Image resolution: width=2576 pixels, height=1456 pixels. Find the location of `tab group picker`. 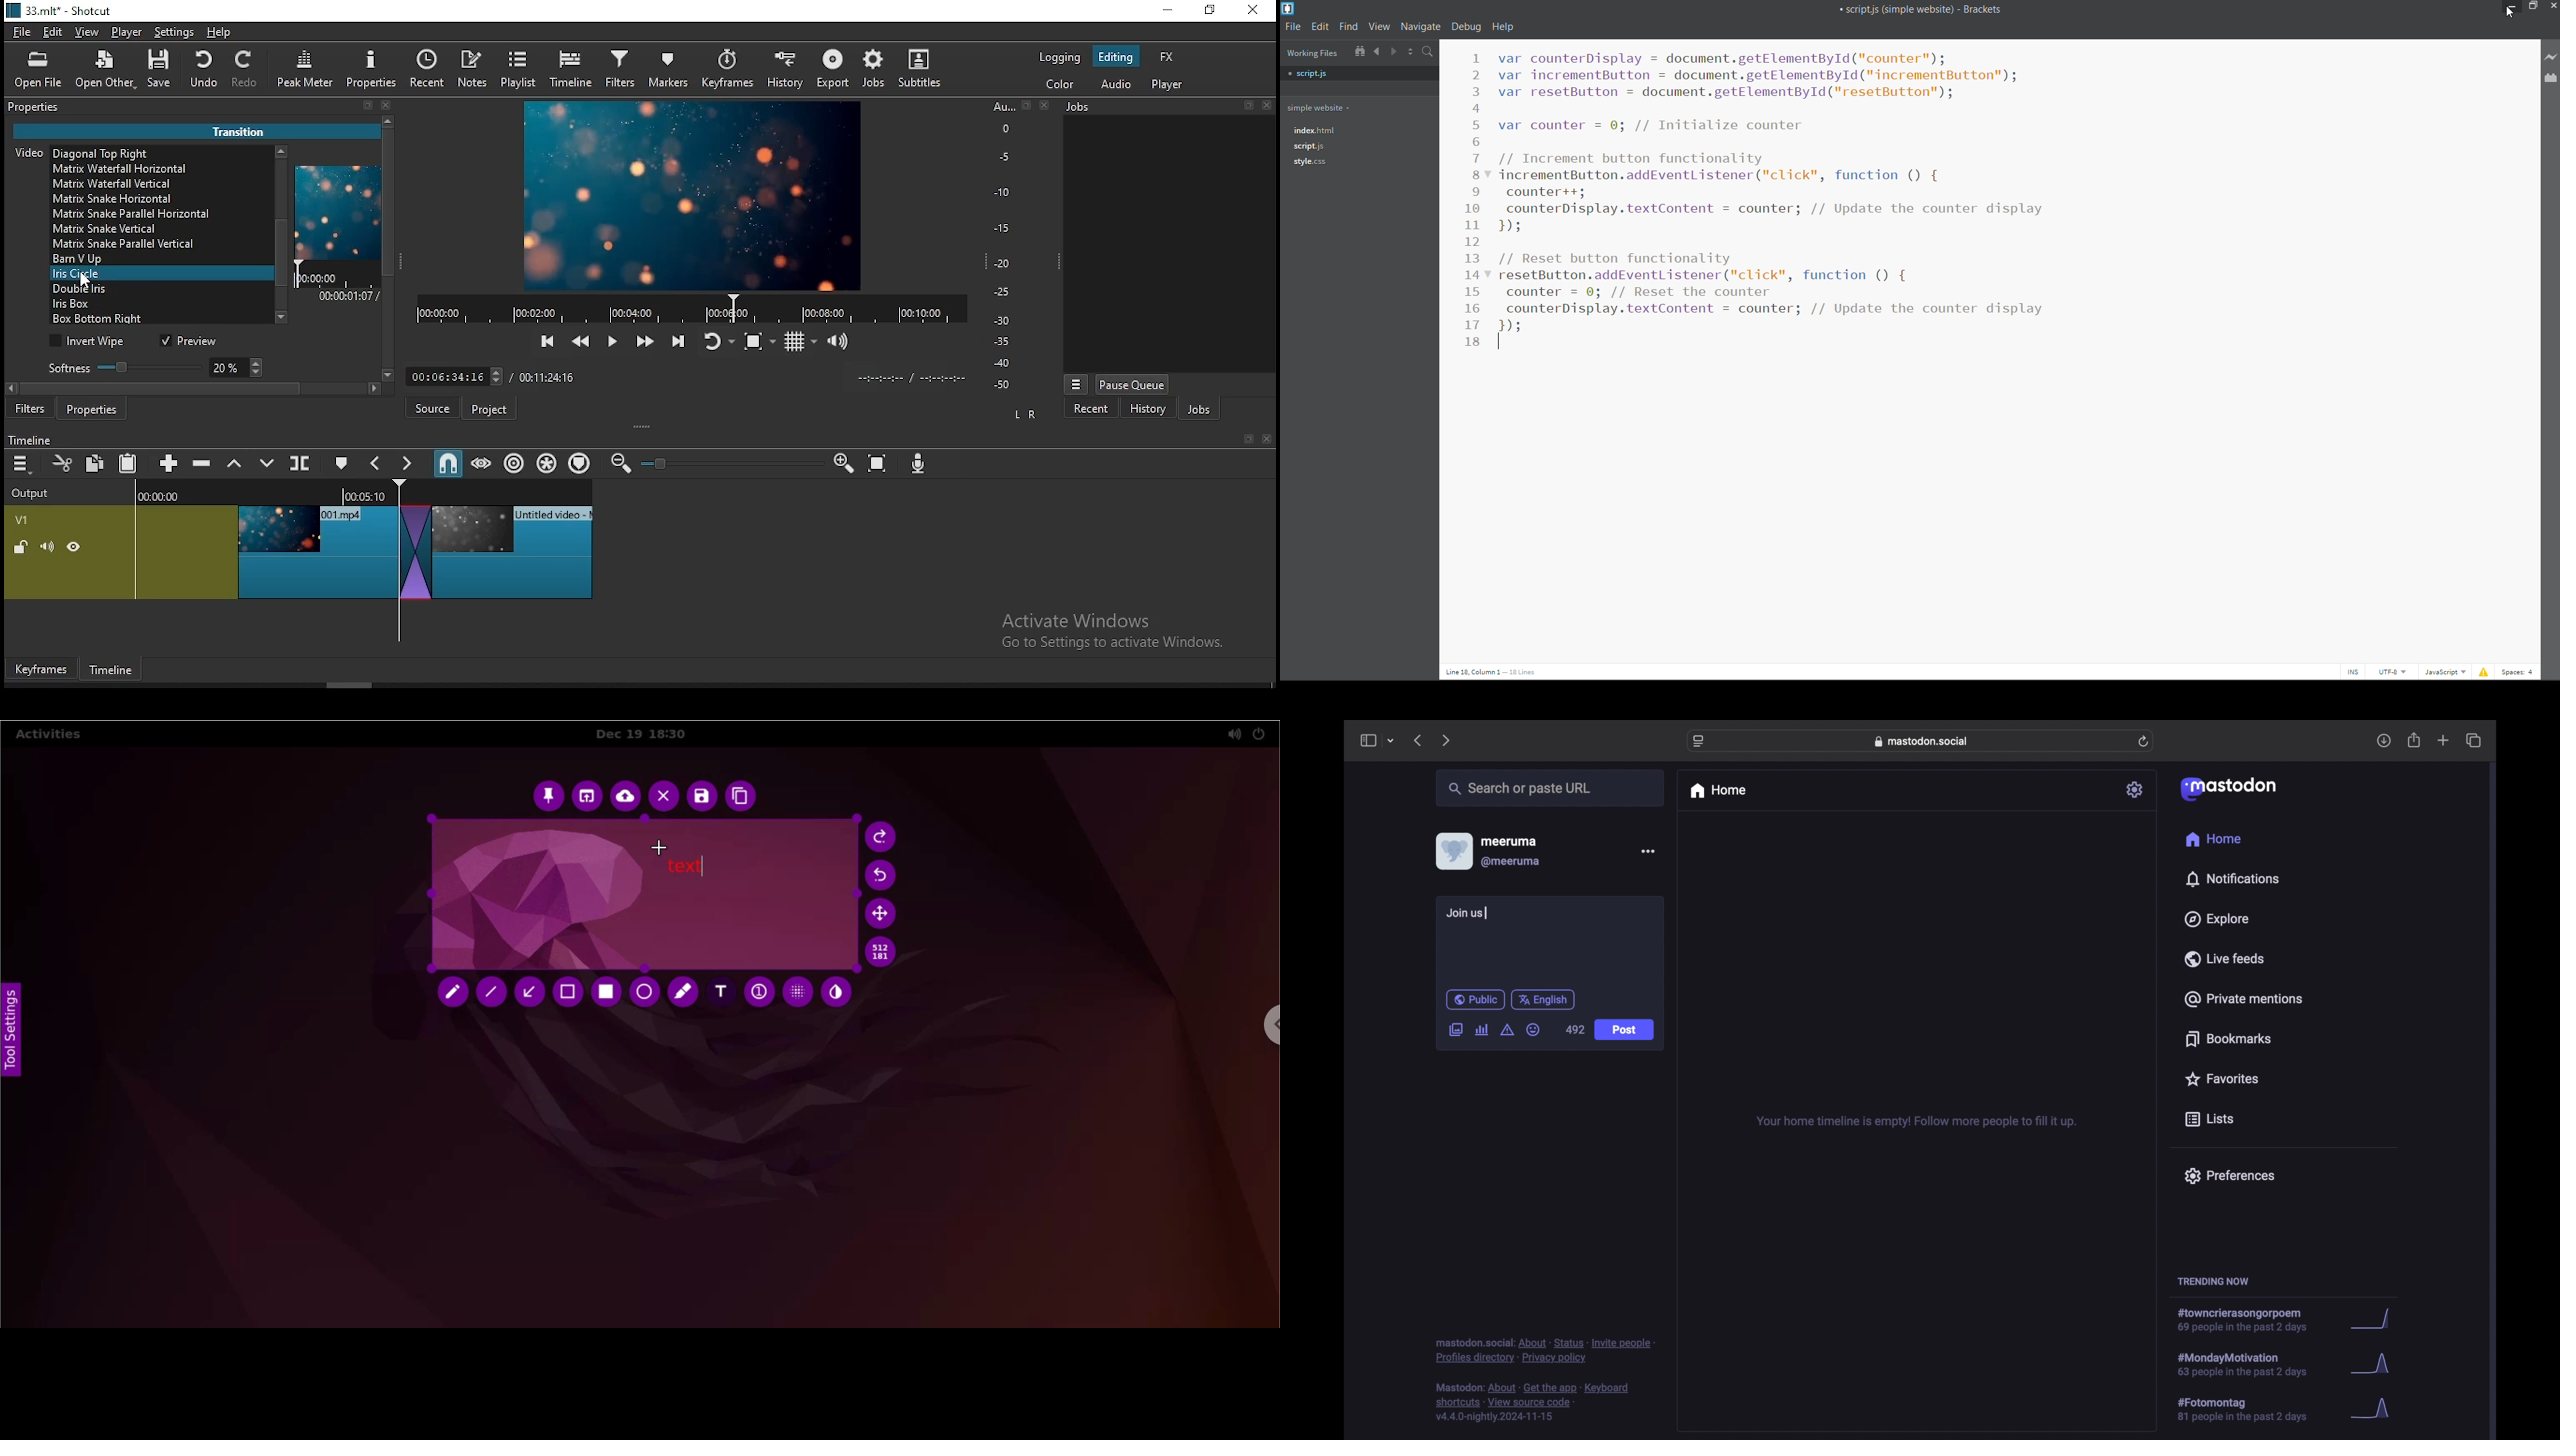

tab group picker is located at coordinates (1391, 741).